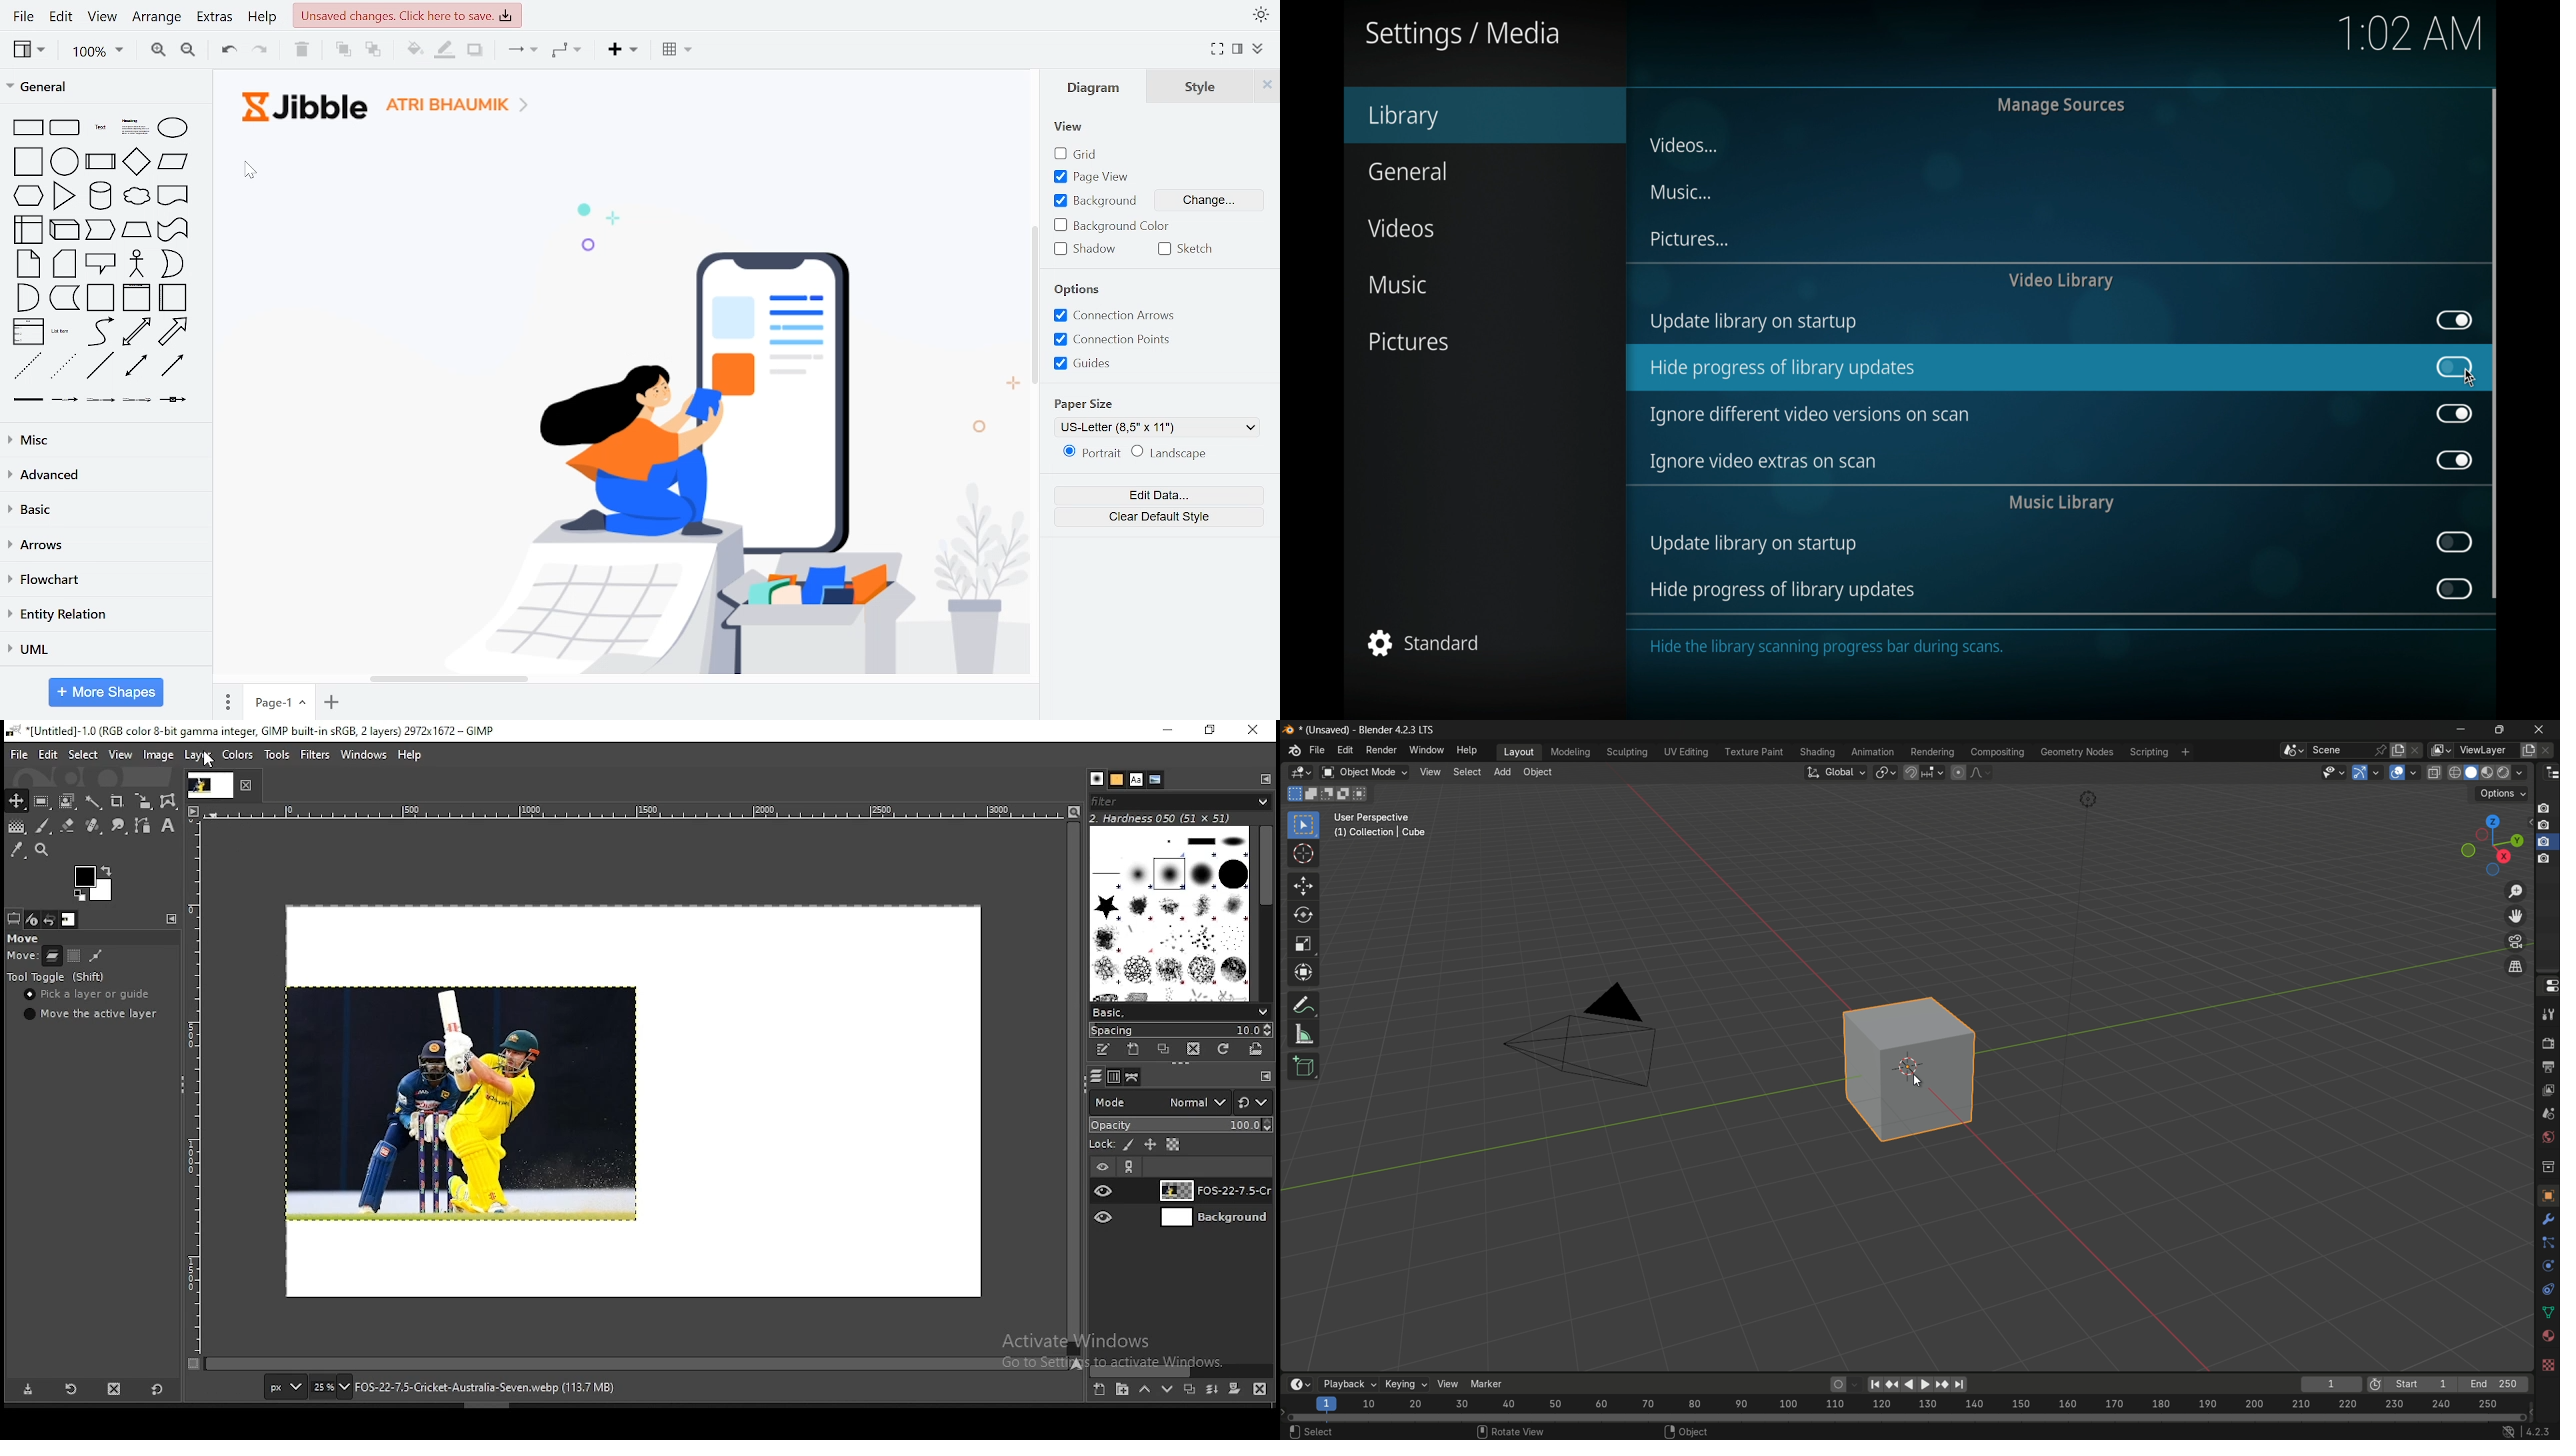 This screenshot has height=1456, width=2576. Describe the element at coordinates (2547, 1242) in the screenshot. I see `particles` at that location.